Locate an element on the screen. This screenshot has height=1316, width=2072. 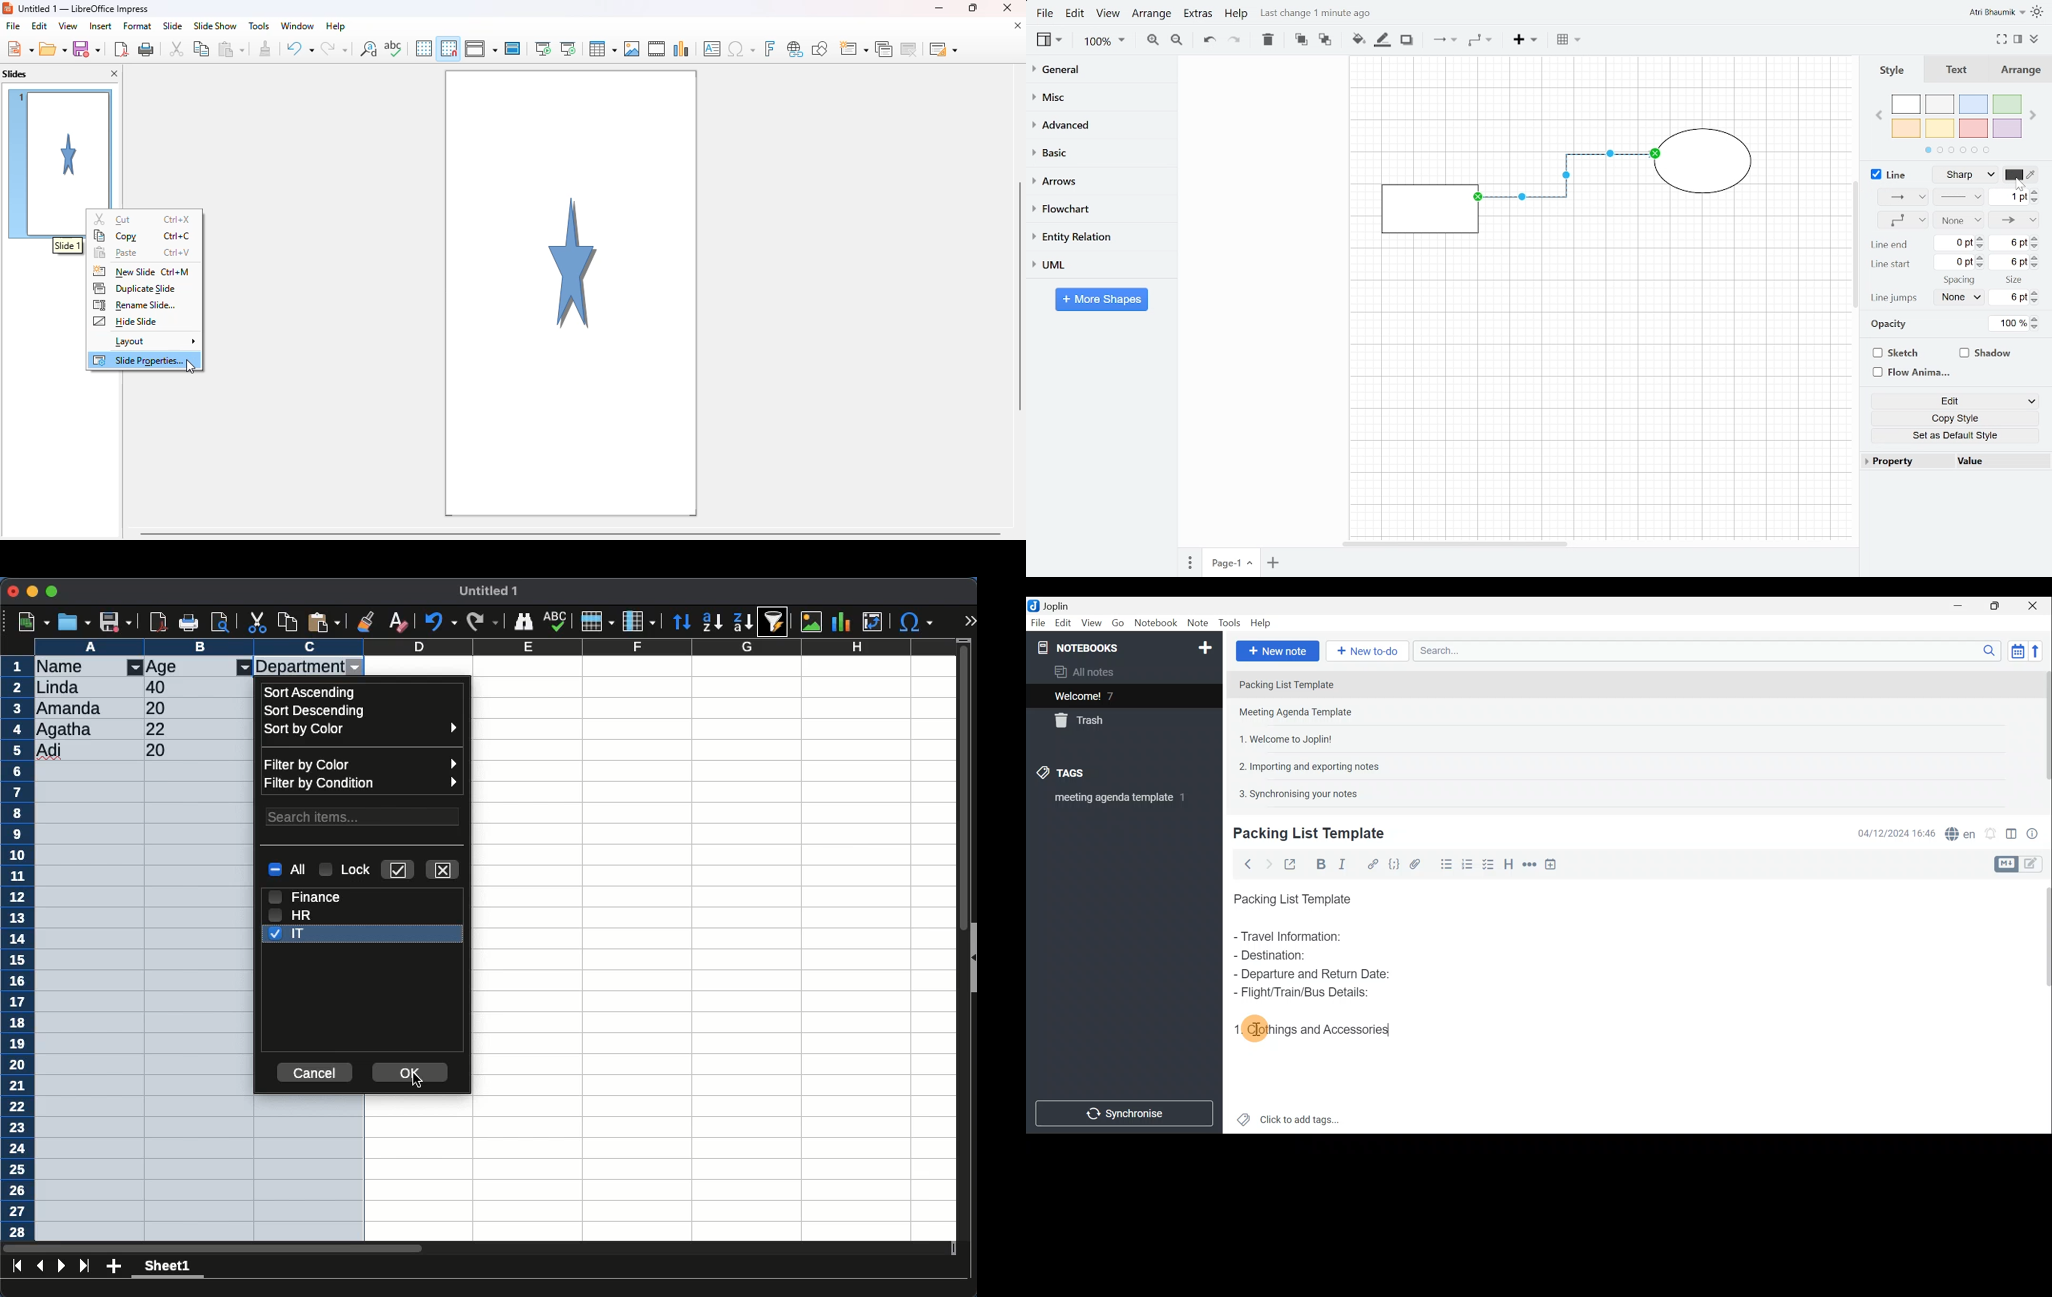
Vertical scrollbar is located at coordinates (1856, 244).